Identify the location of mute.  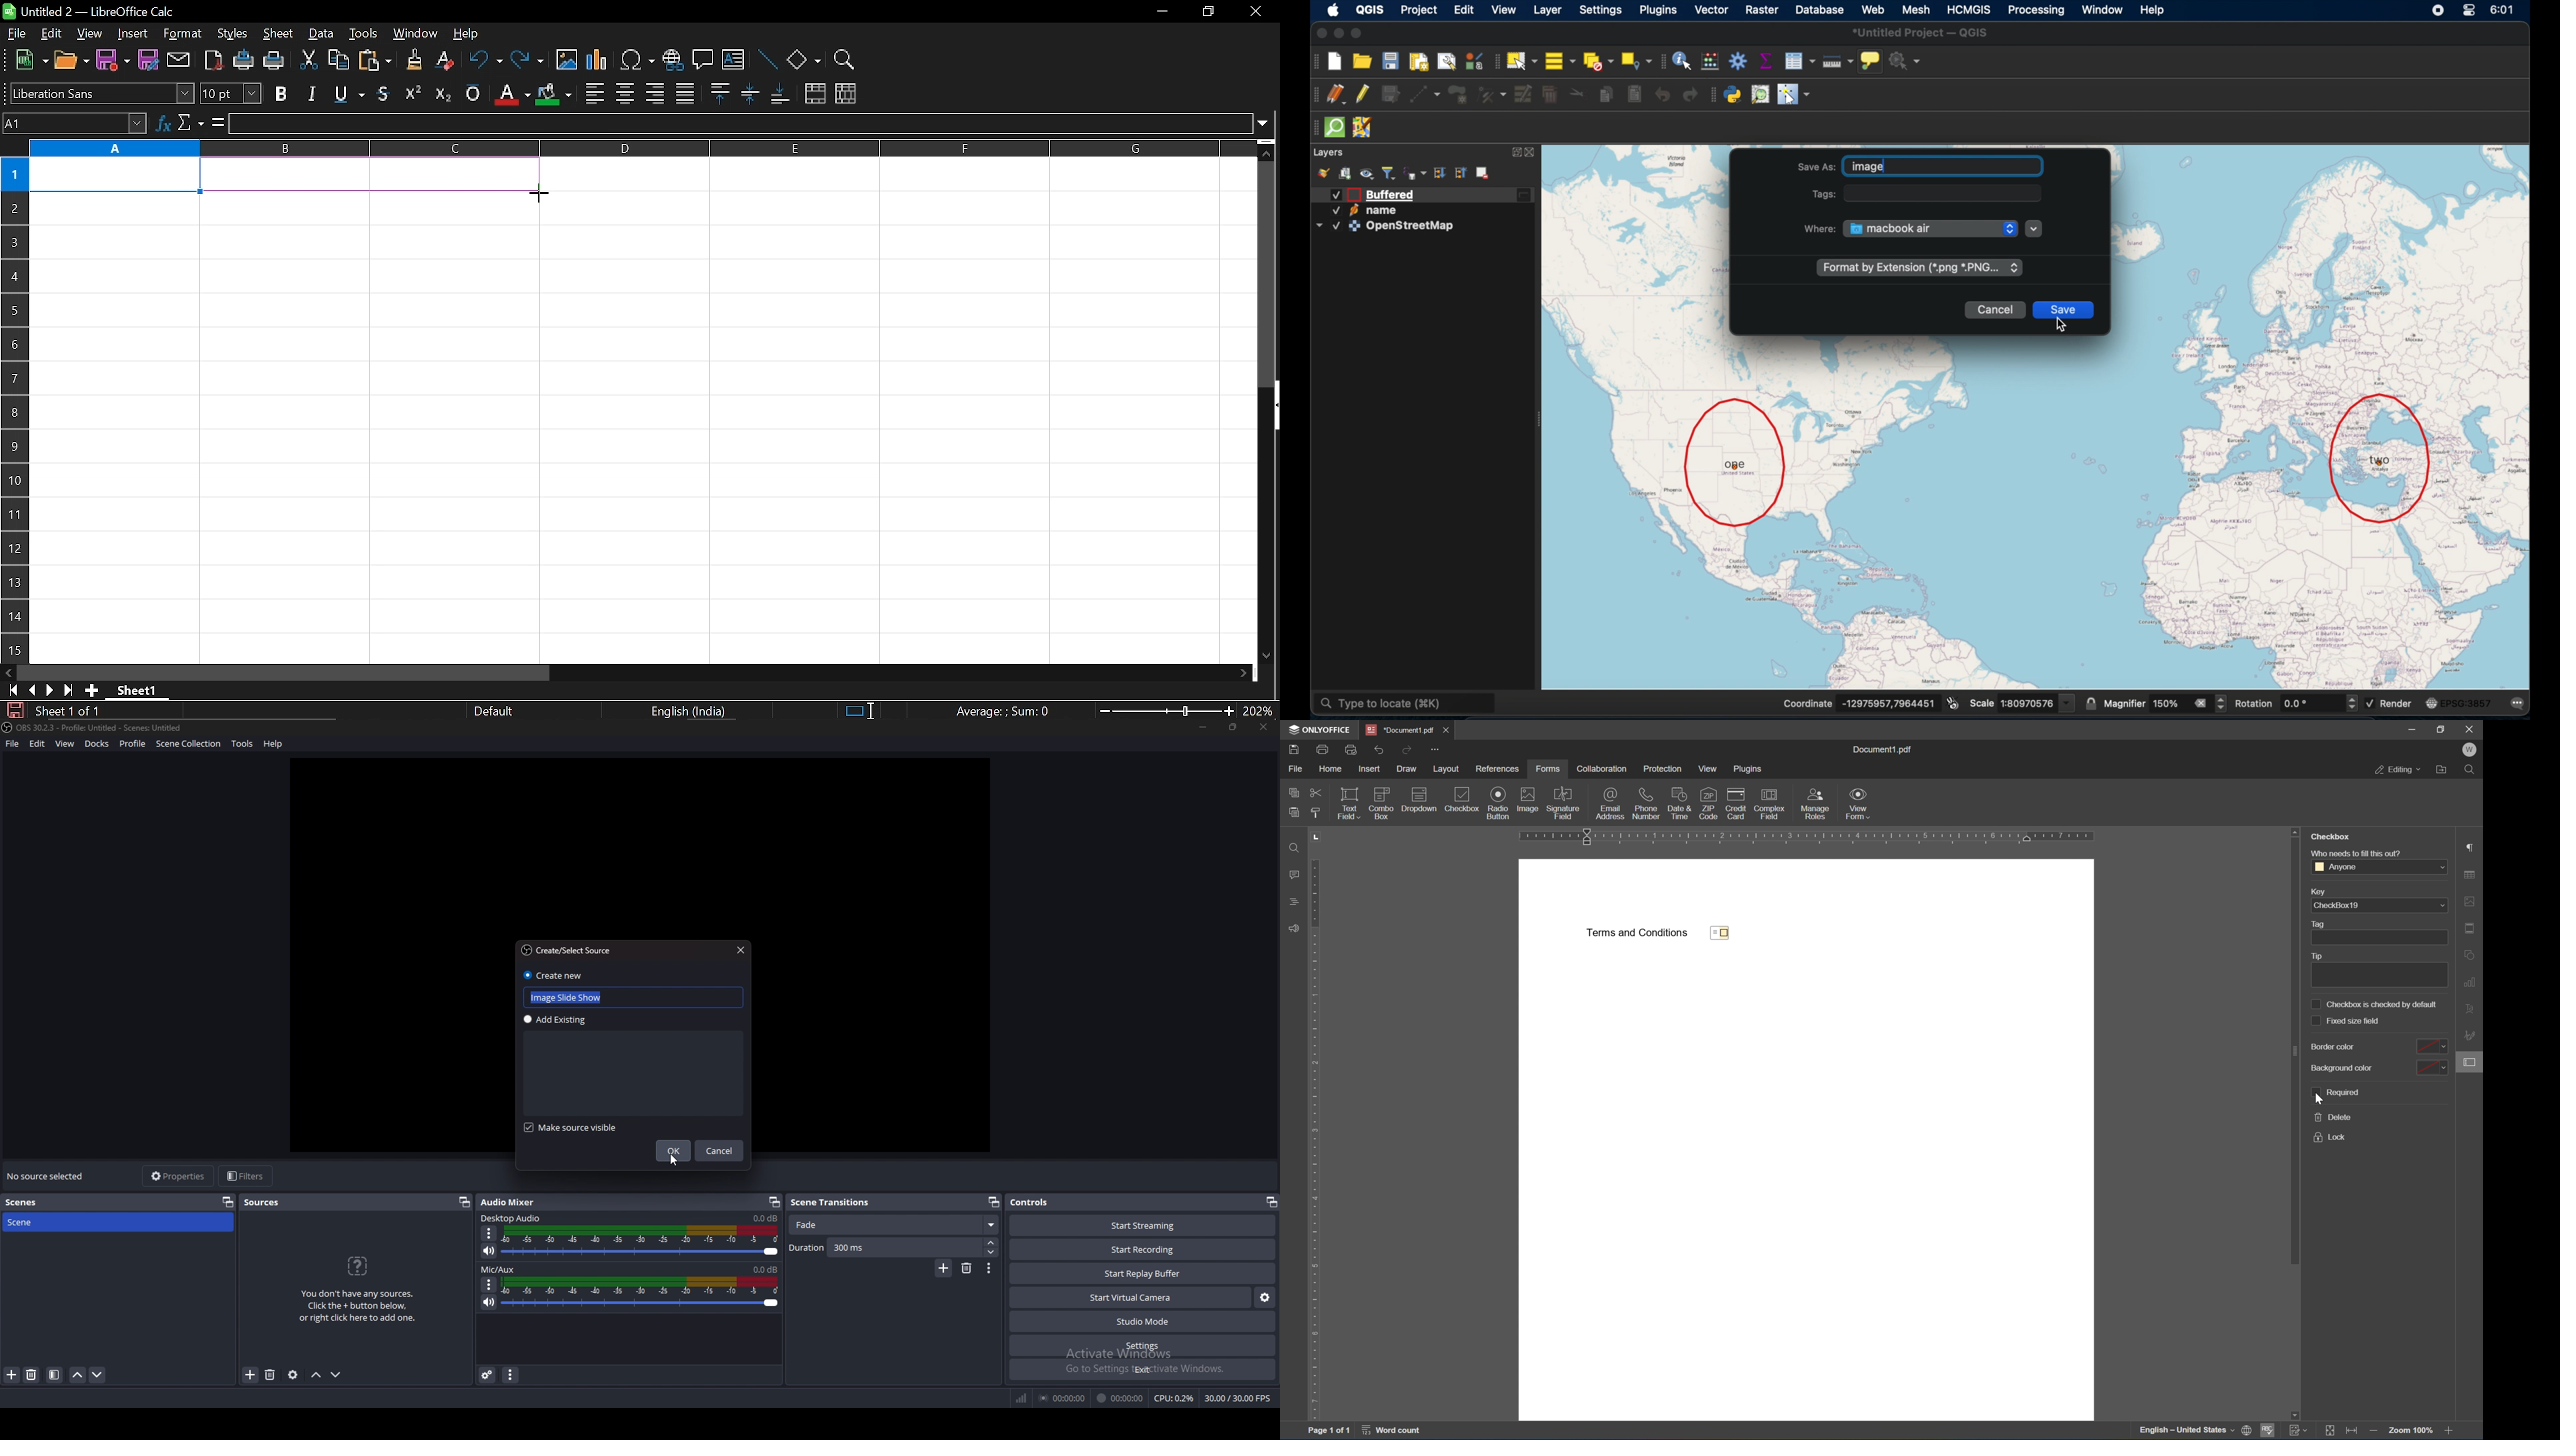
(489, 1251).